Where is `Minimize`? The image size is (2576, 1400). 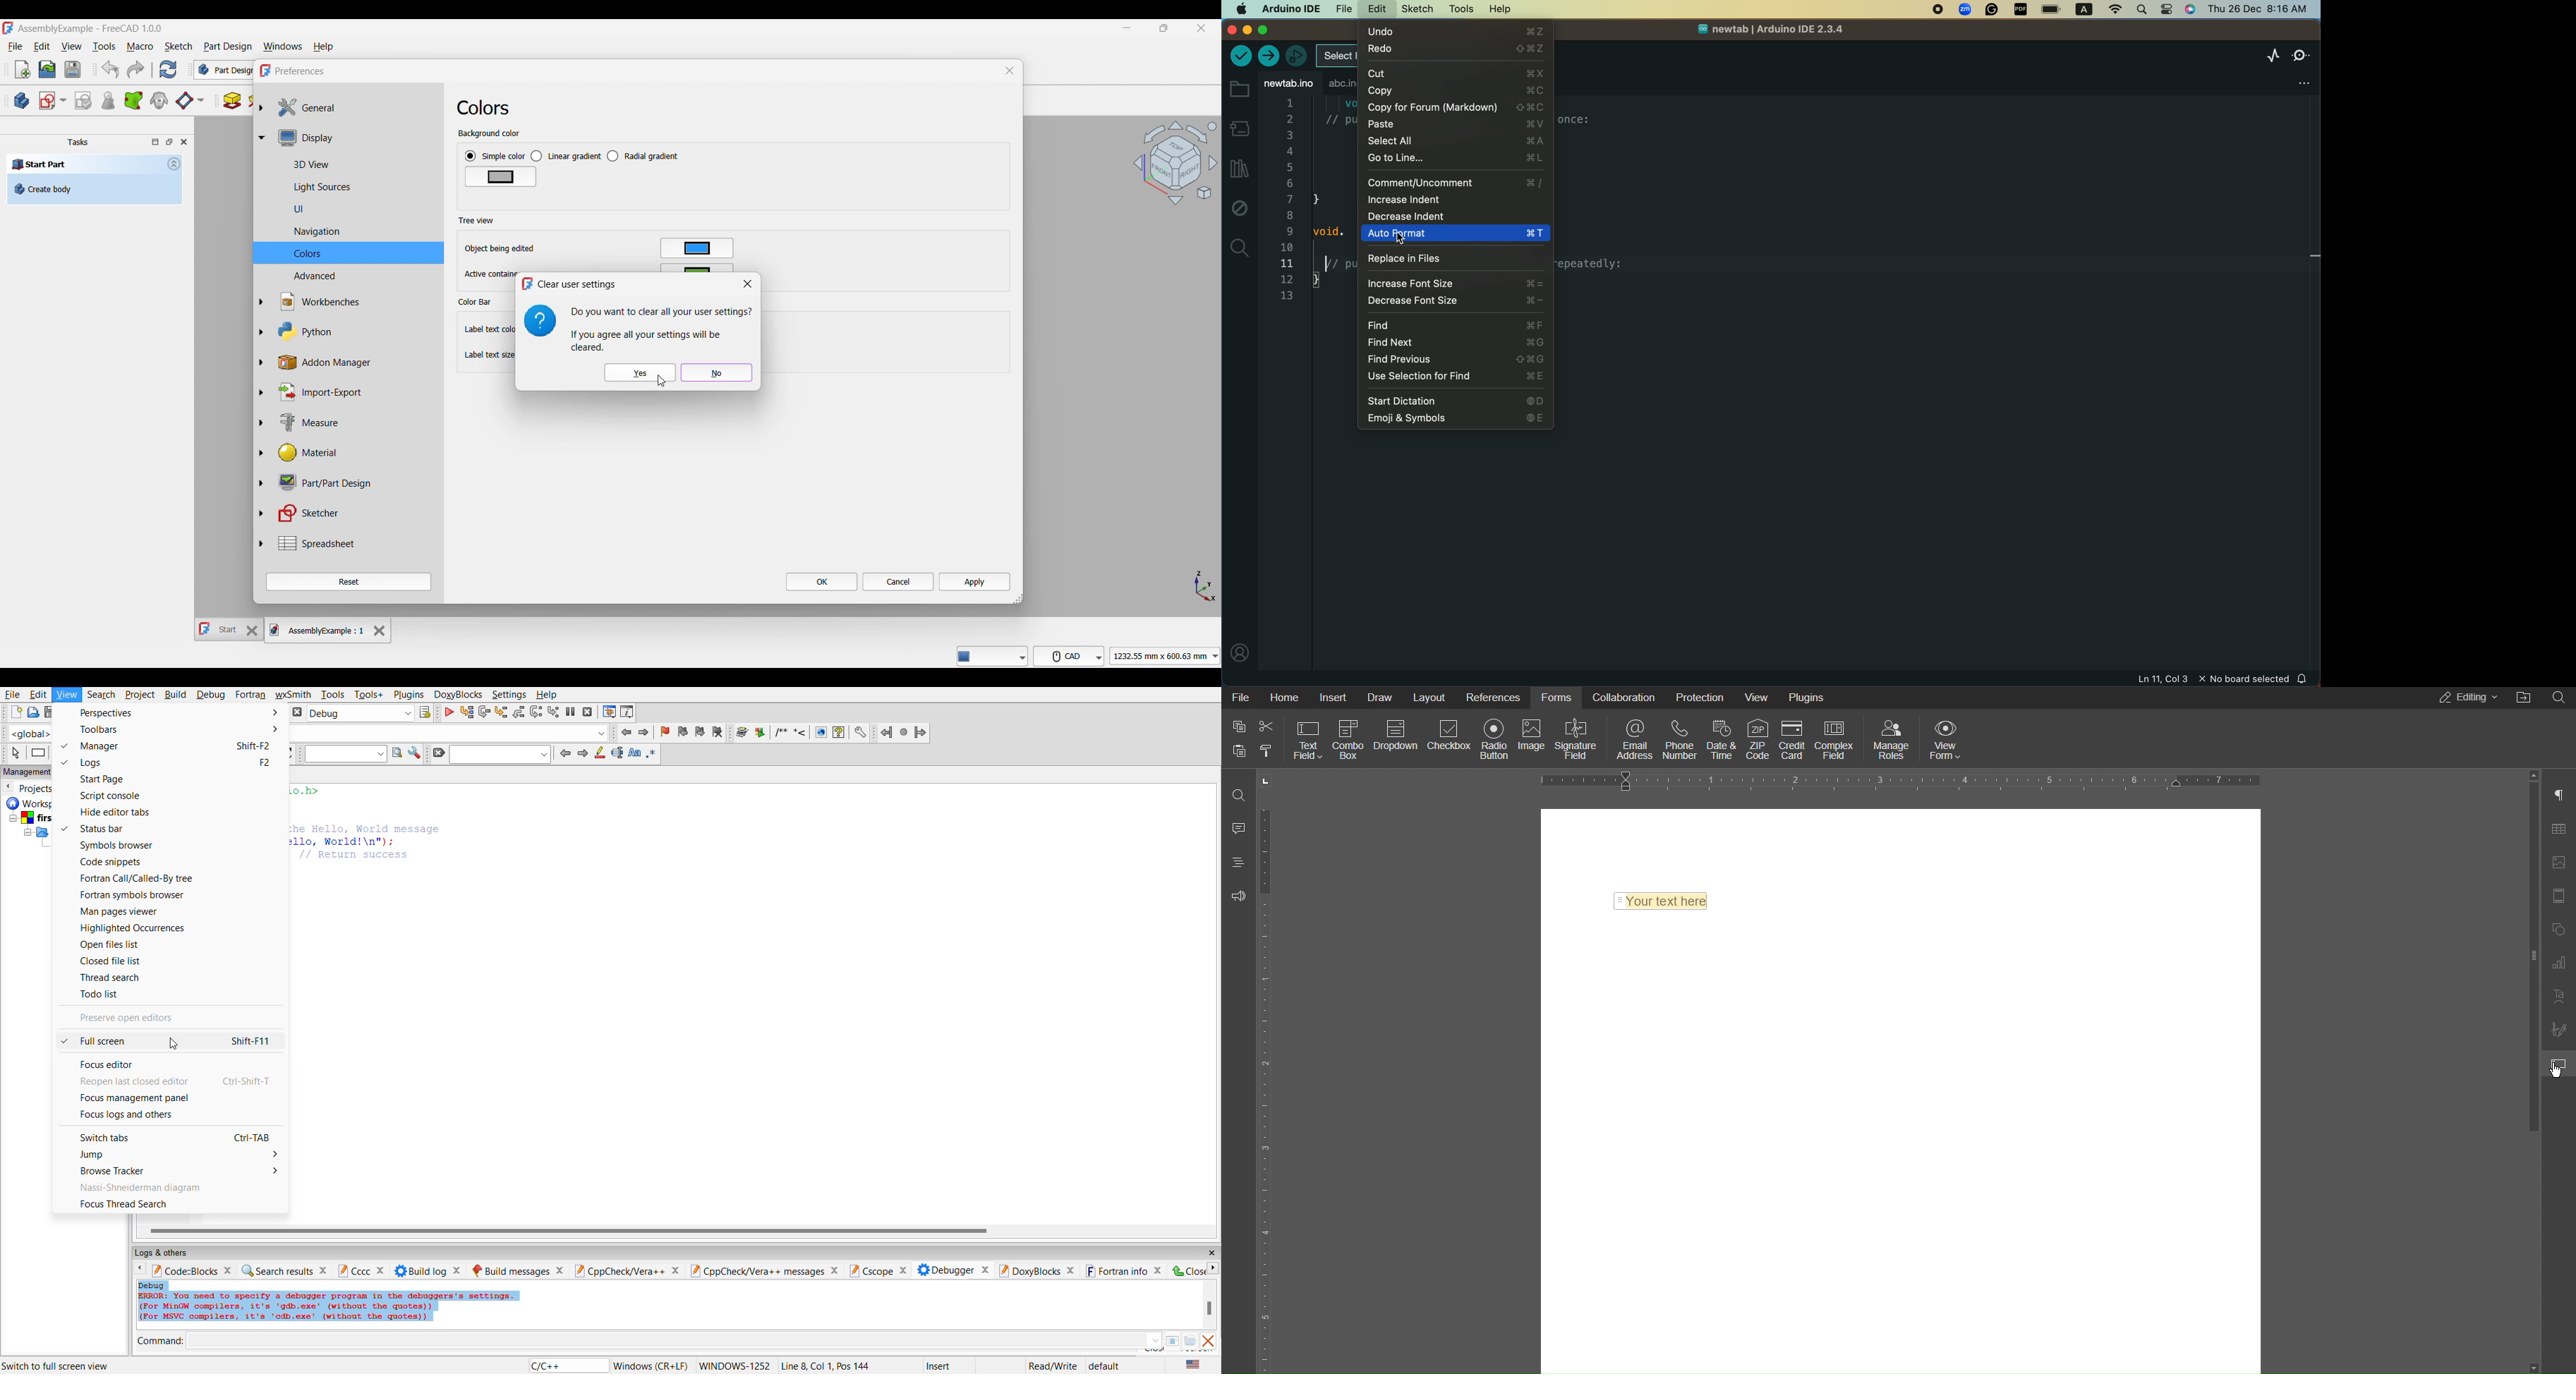
Minimize is located at coordinates (1127, 28).